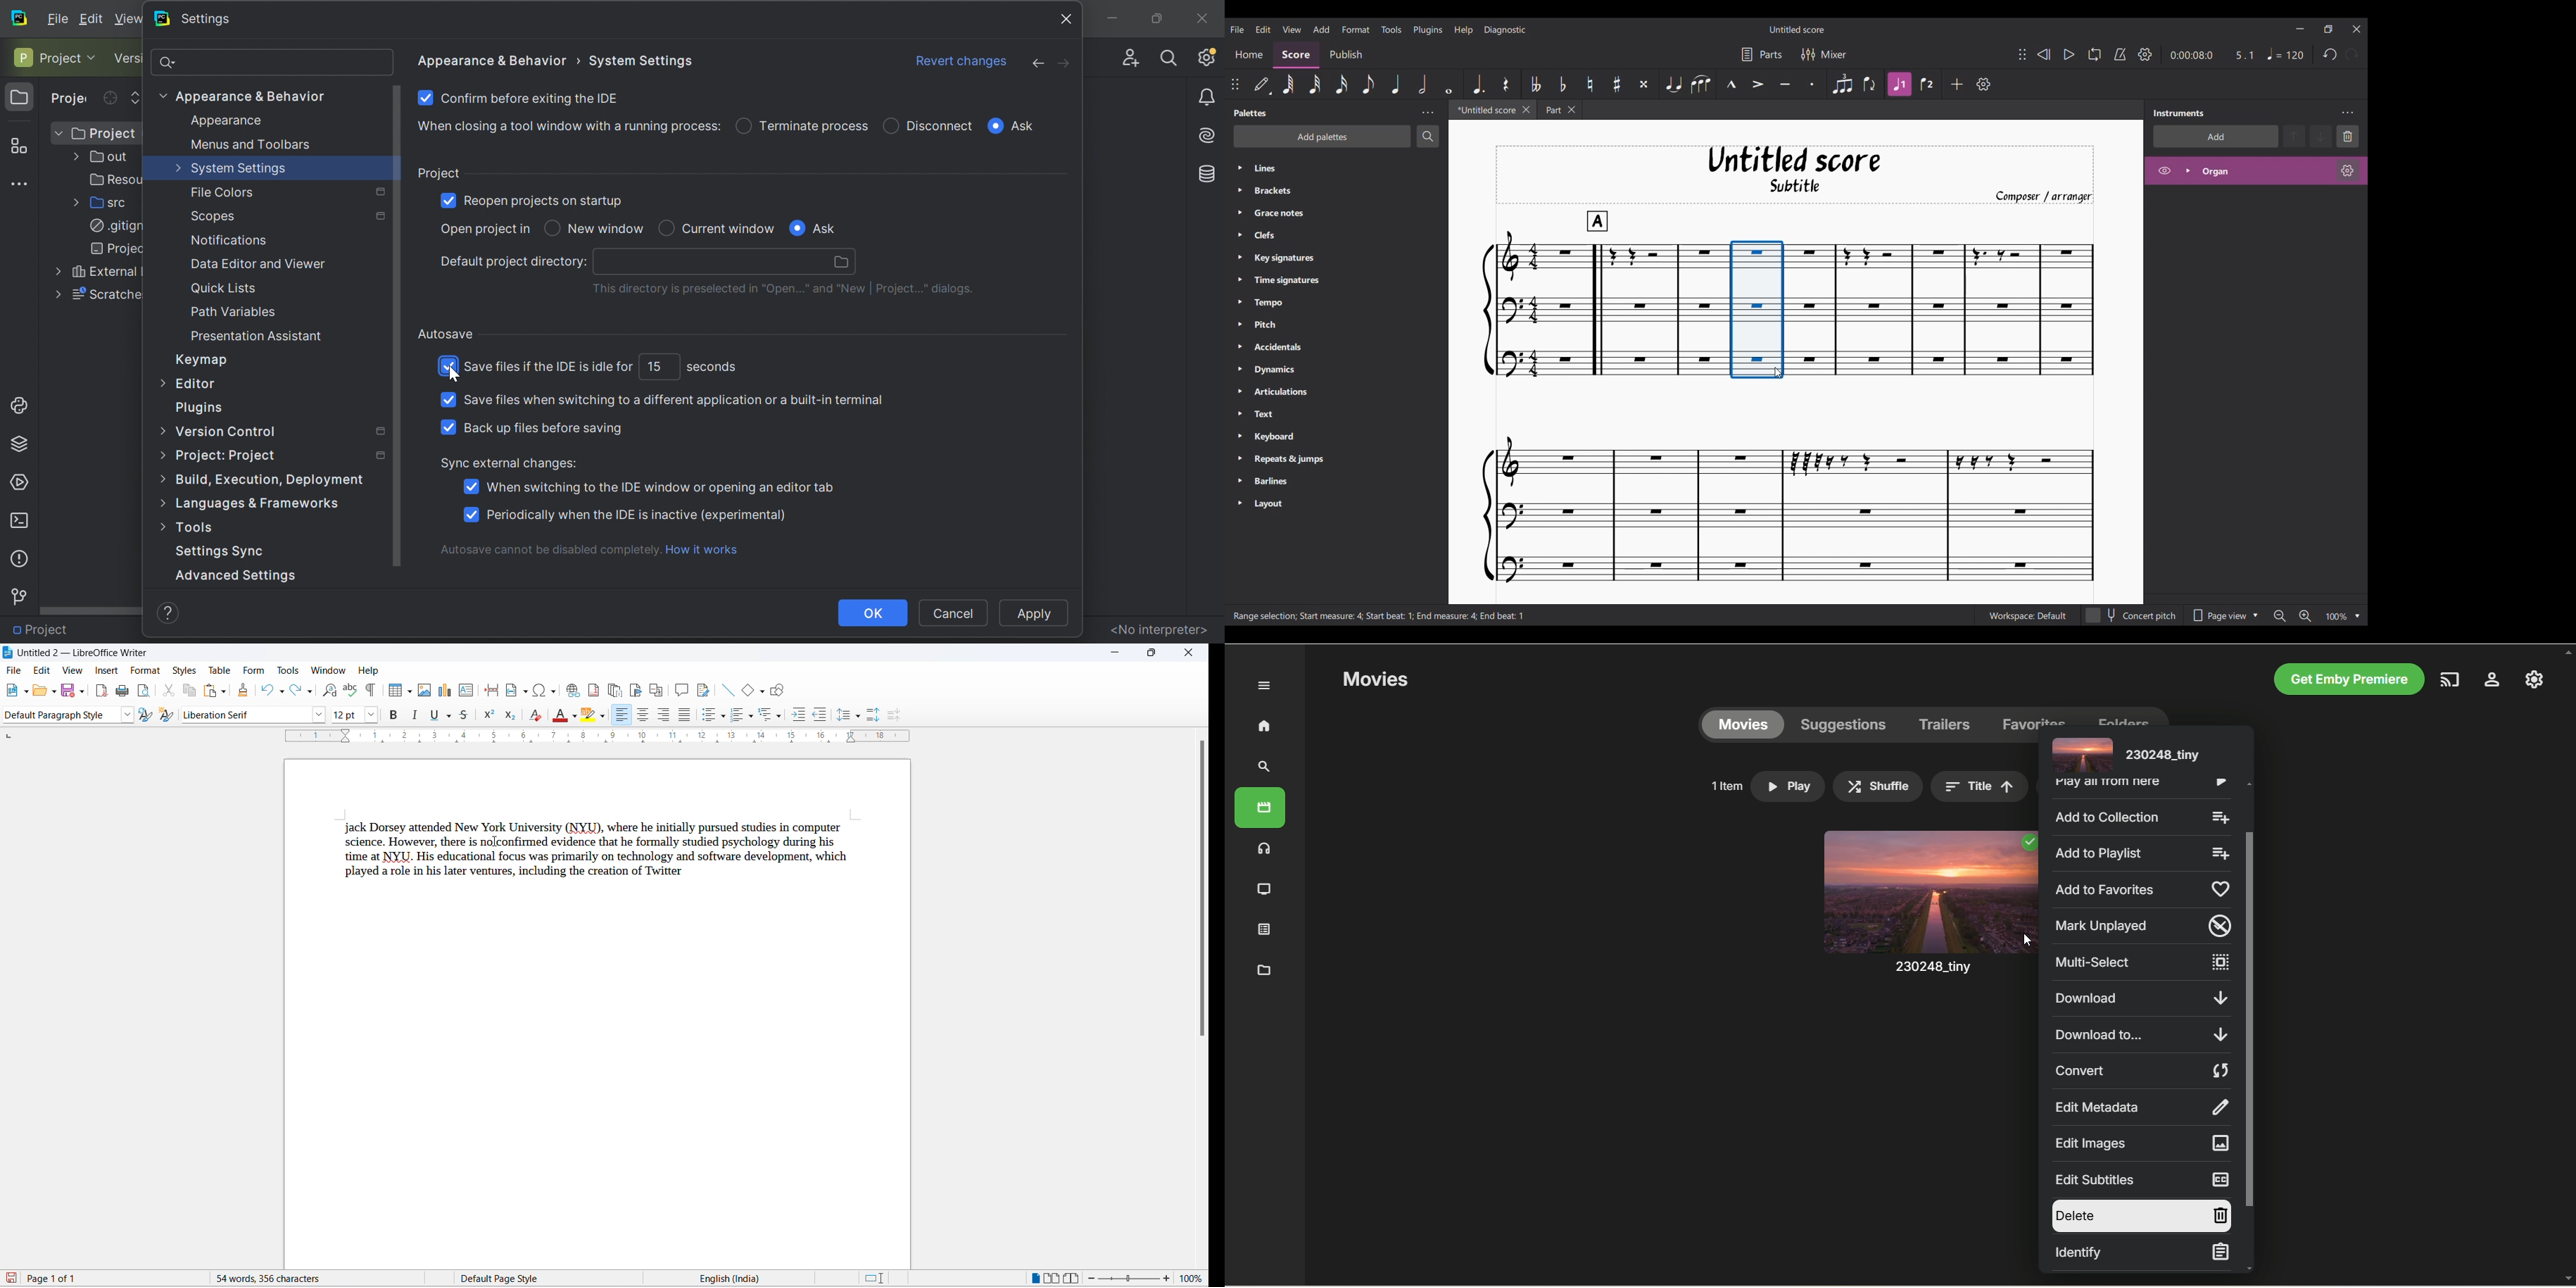  What do you see at coordinates (683, 715) in the screenshot?
I see `justified` at bounding box center [683, 715].